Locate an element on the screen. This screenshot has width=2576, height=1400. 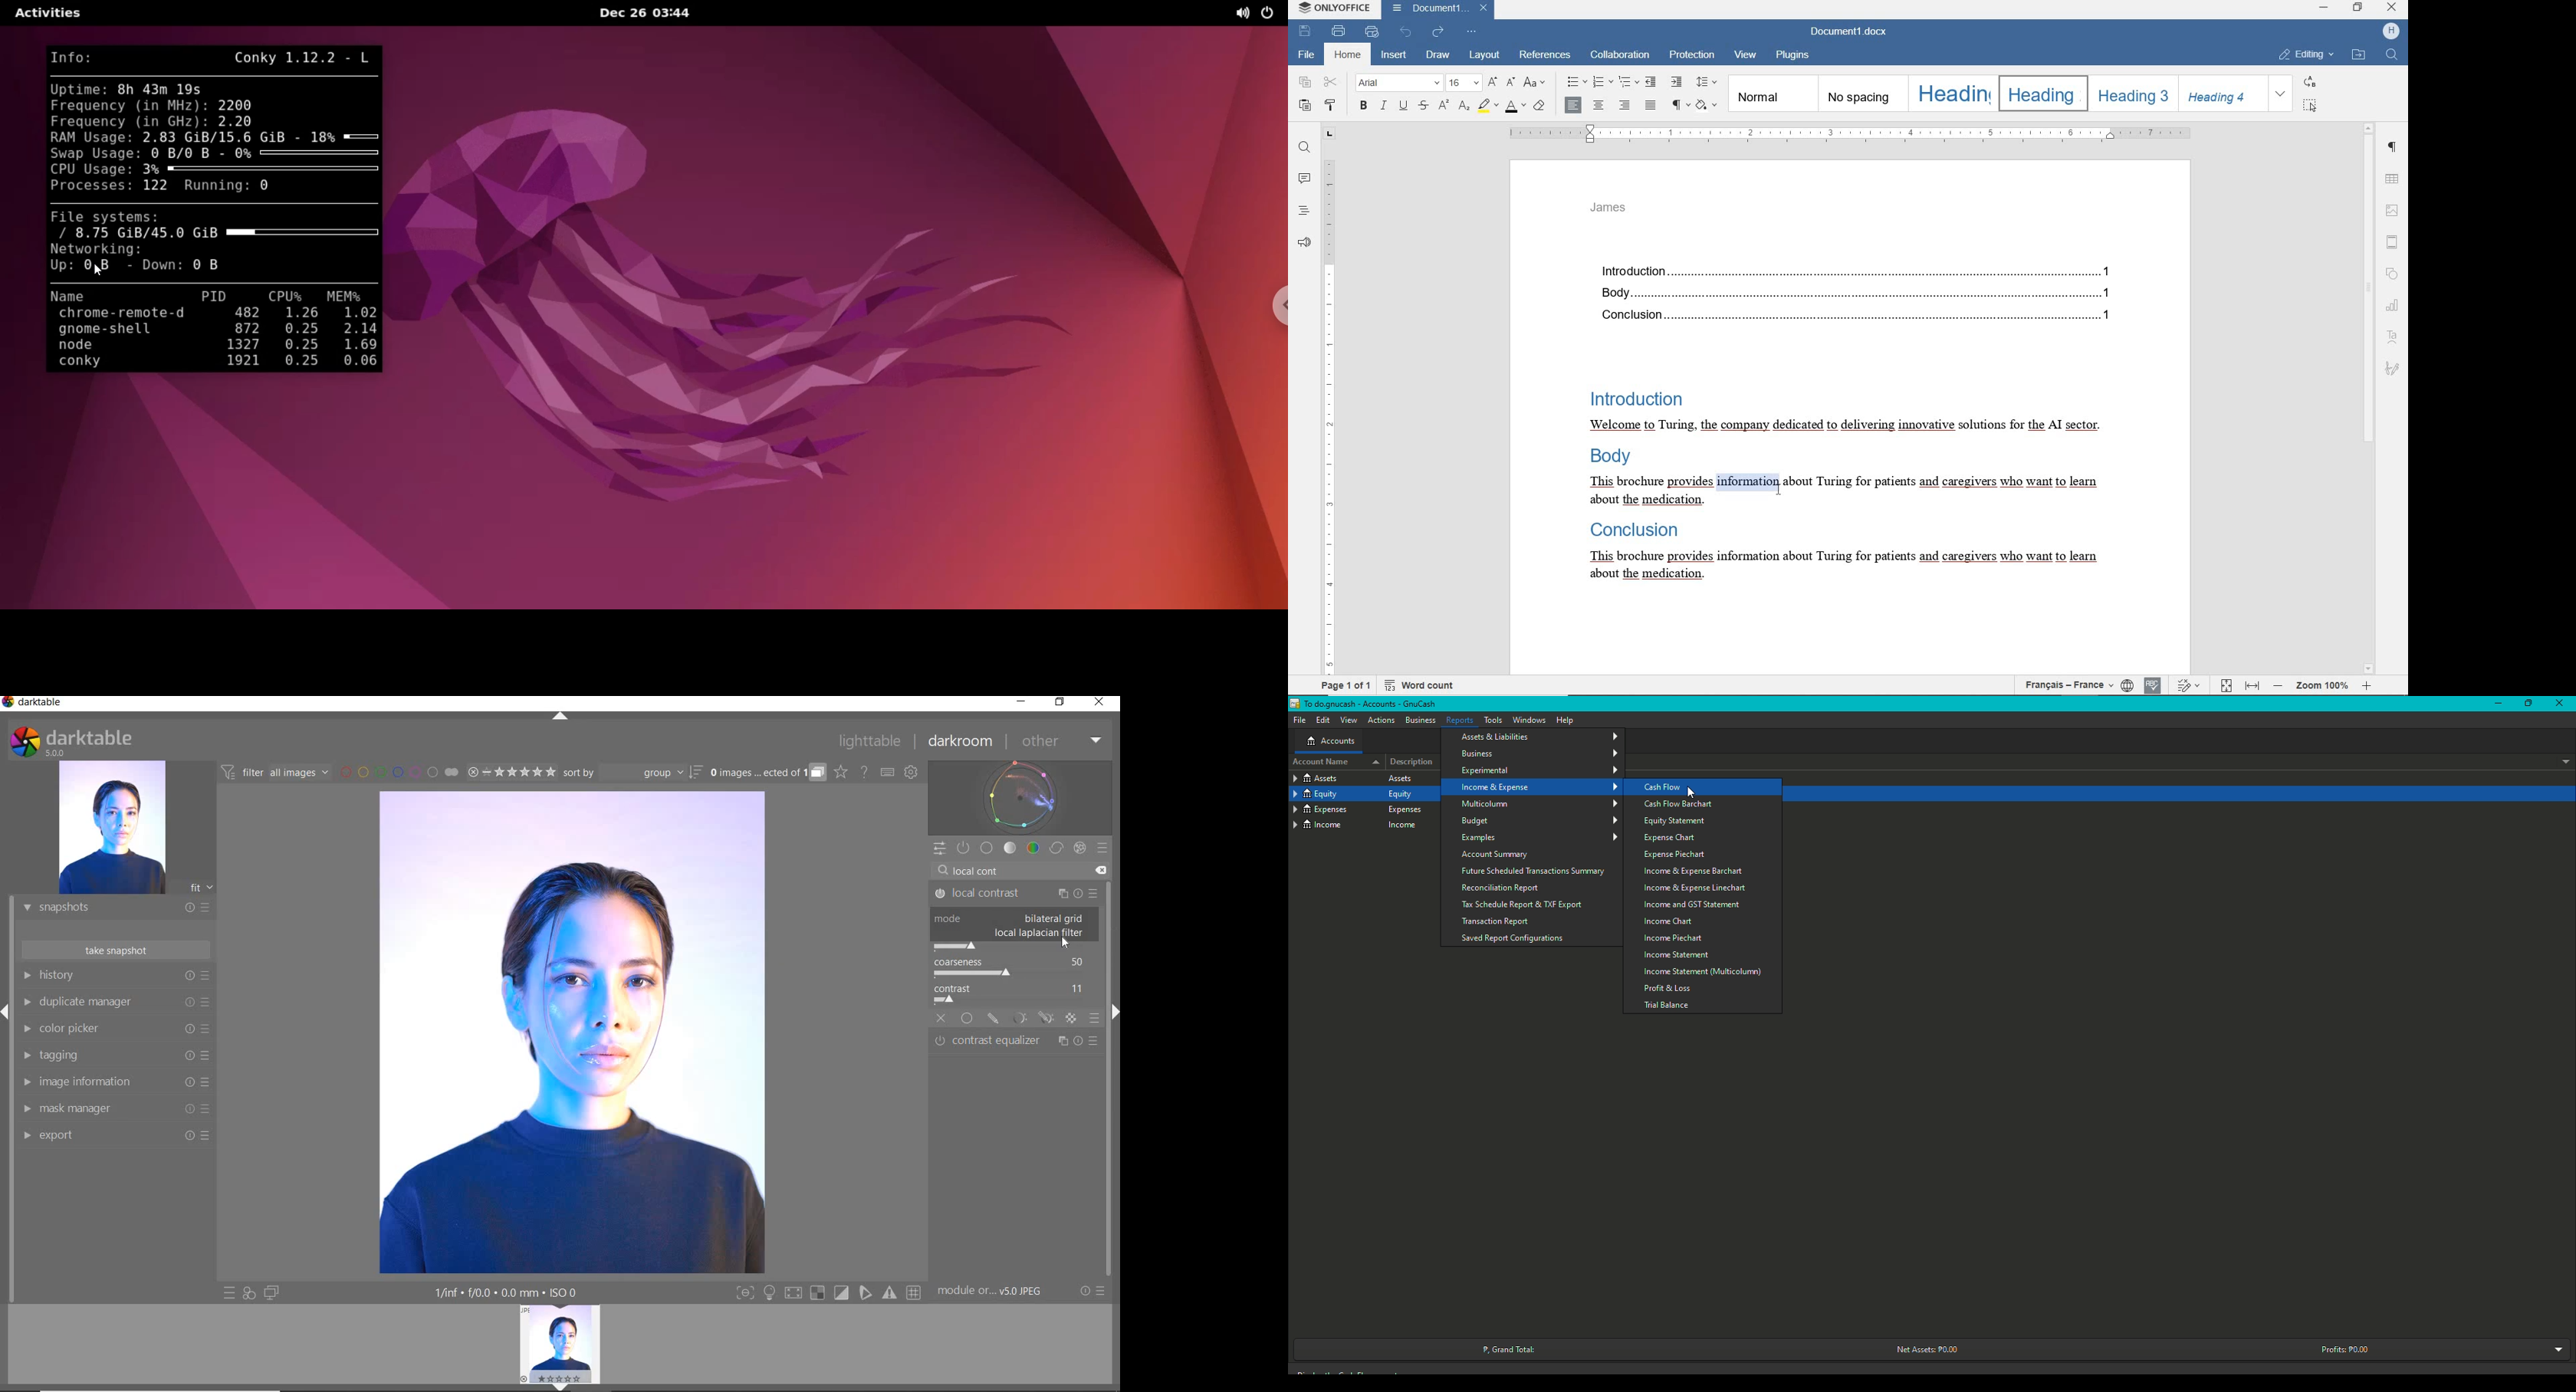
MASK OPTION is located at coordinates (1070, 1019).